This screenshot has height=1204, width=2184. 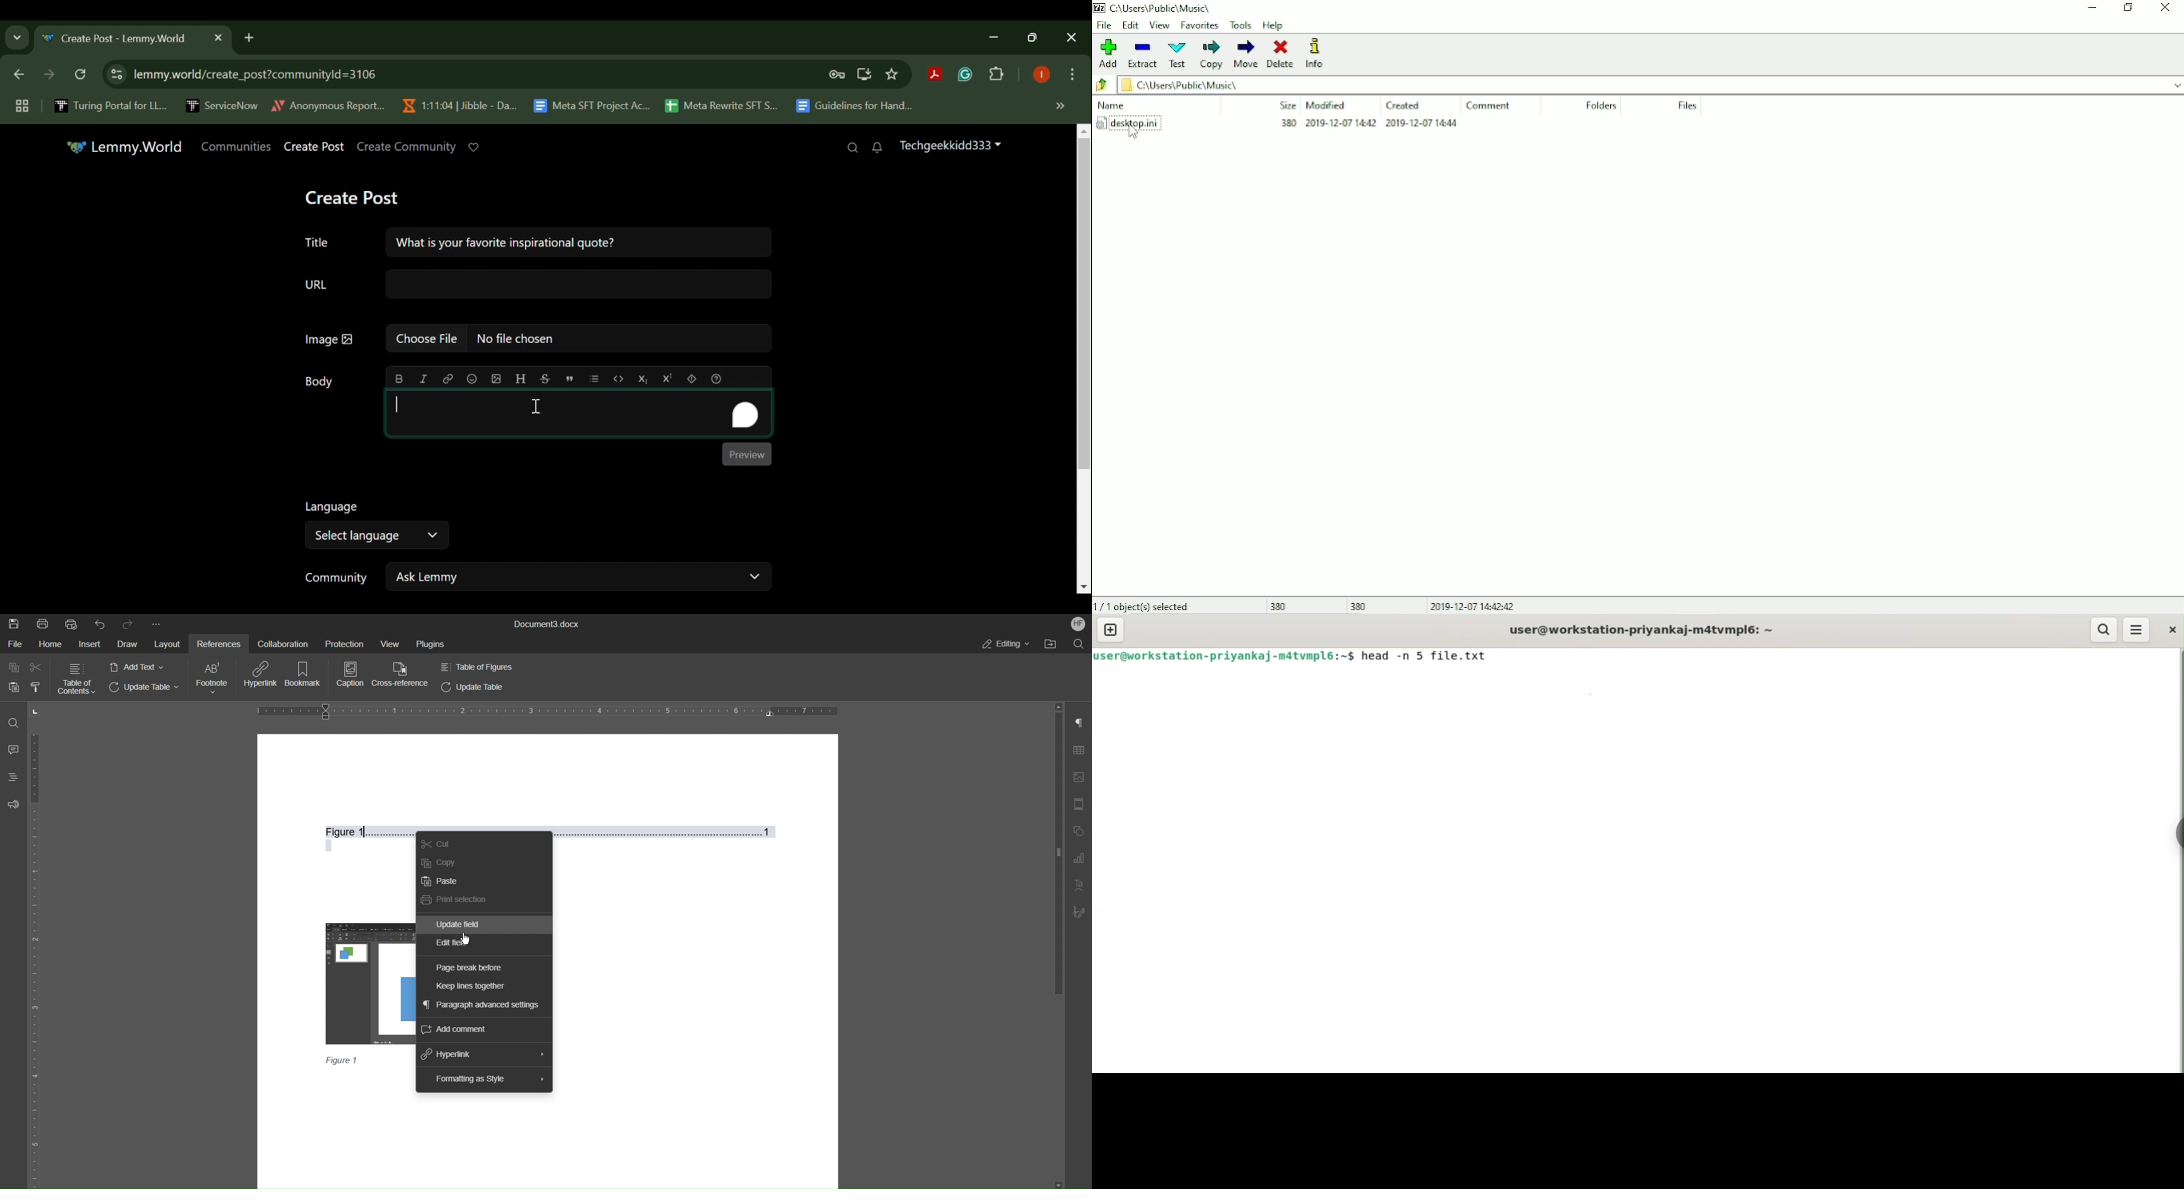 What do you see at coordinates (17, 644) in the screenshot?
I see `File` at bounding box center [17, 644].